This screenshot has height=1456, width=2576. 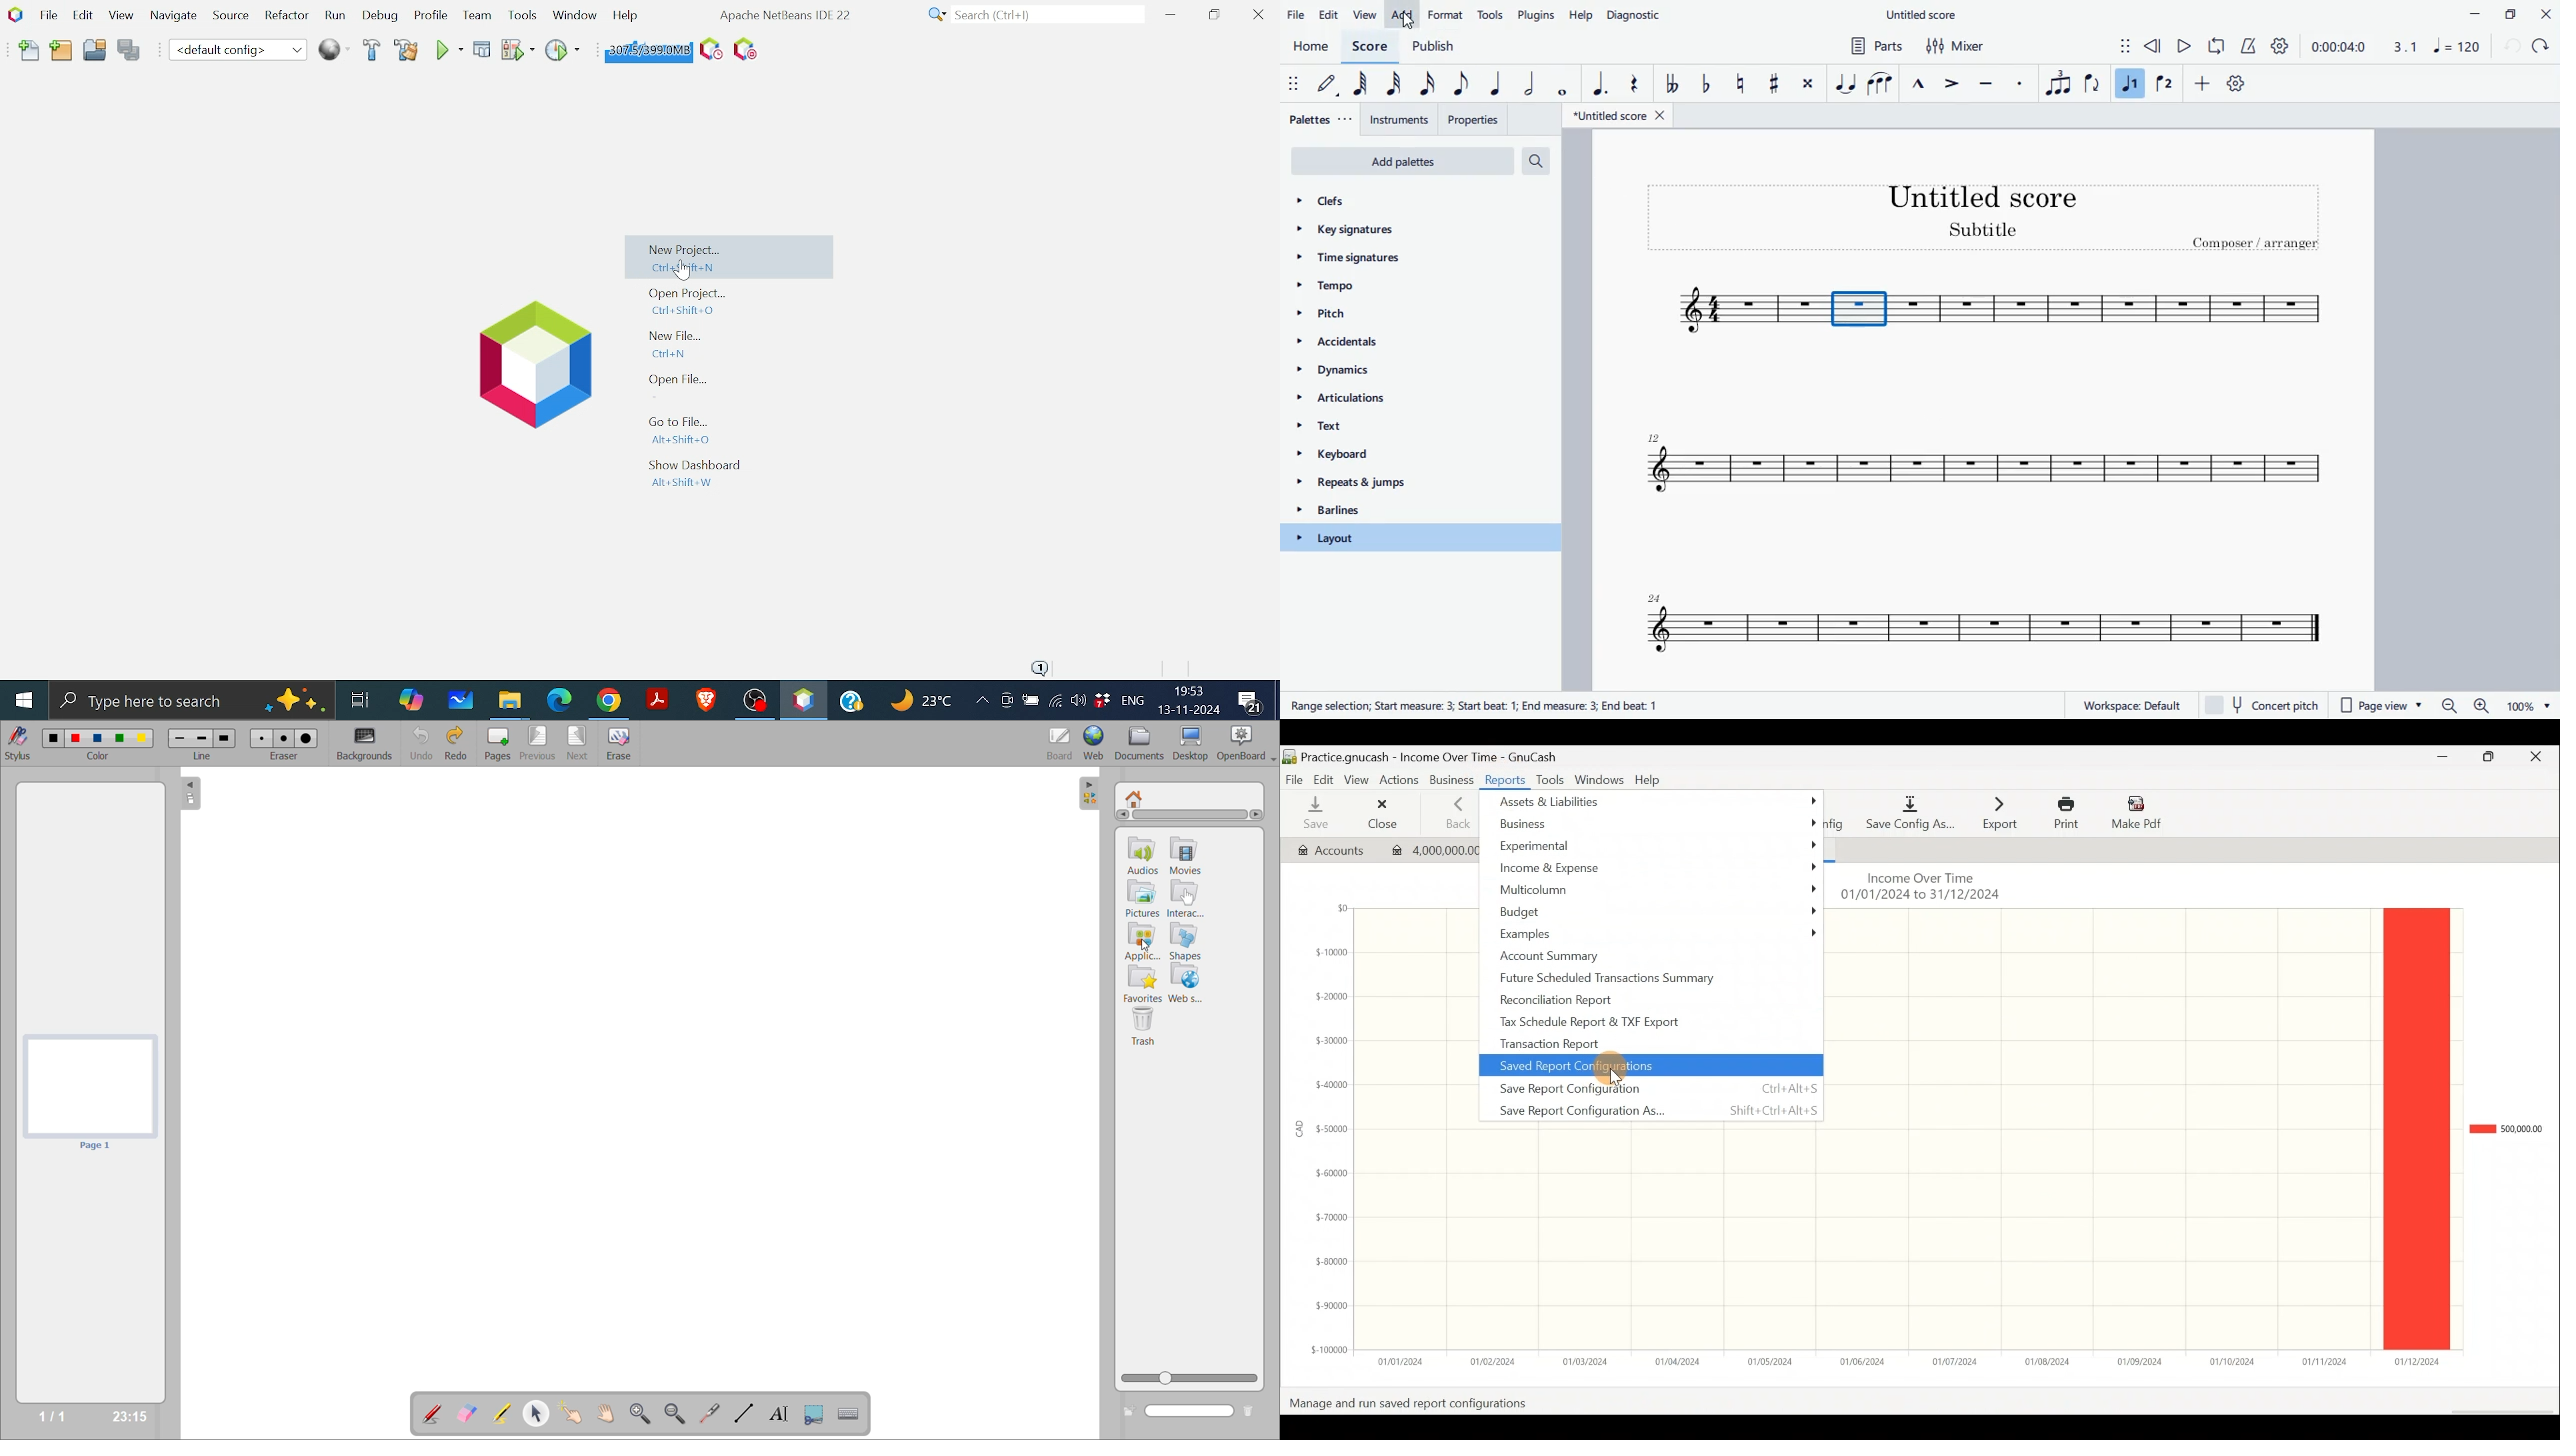 I want to click on close, so click(x=2545, y=13).